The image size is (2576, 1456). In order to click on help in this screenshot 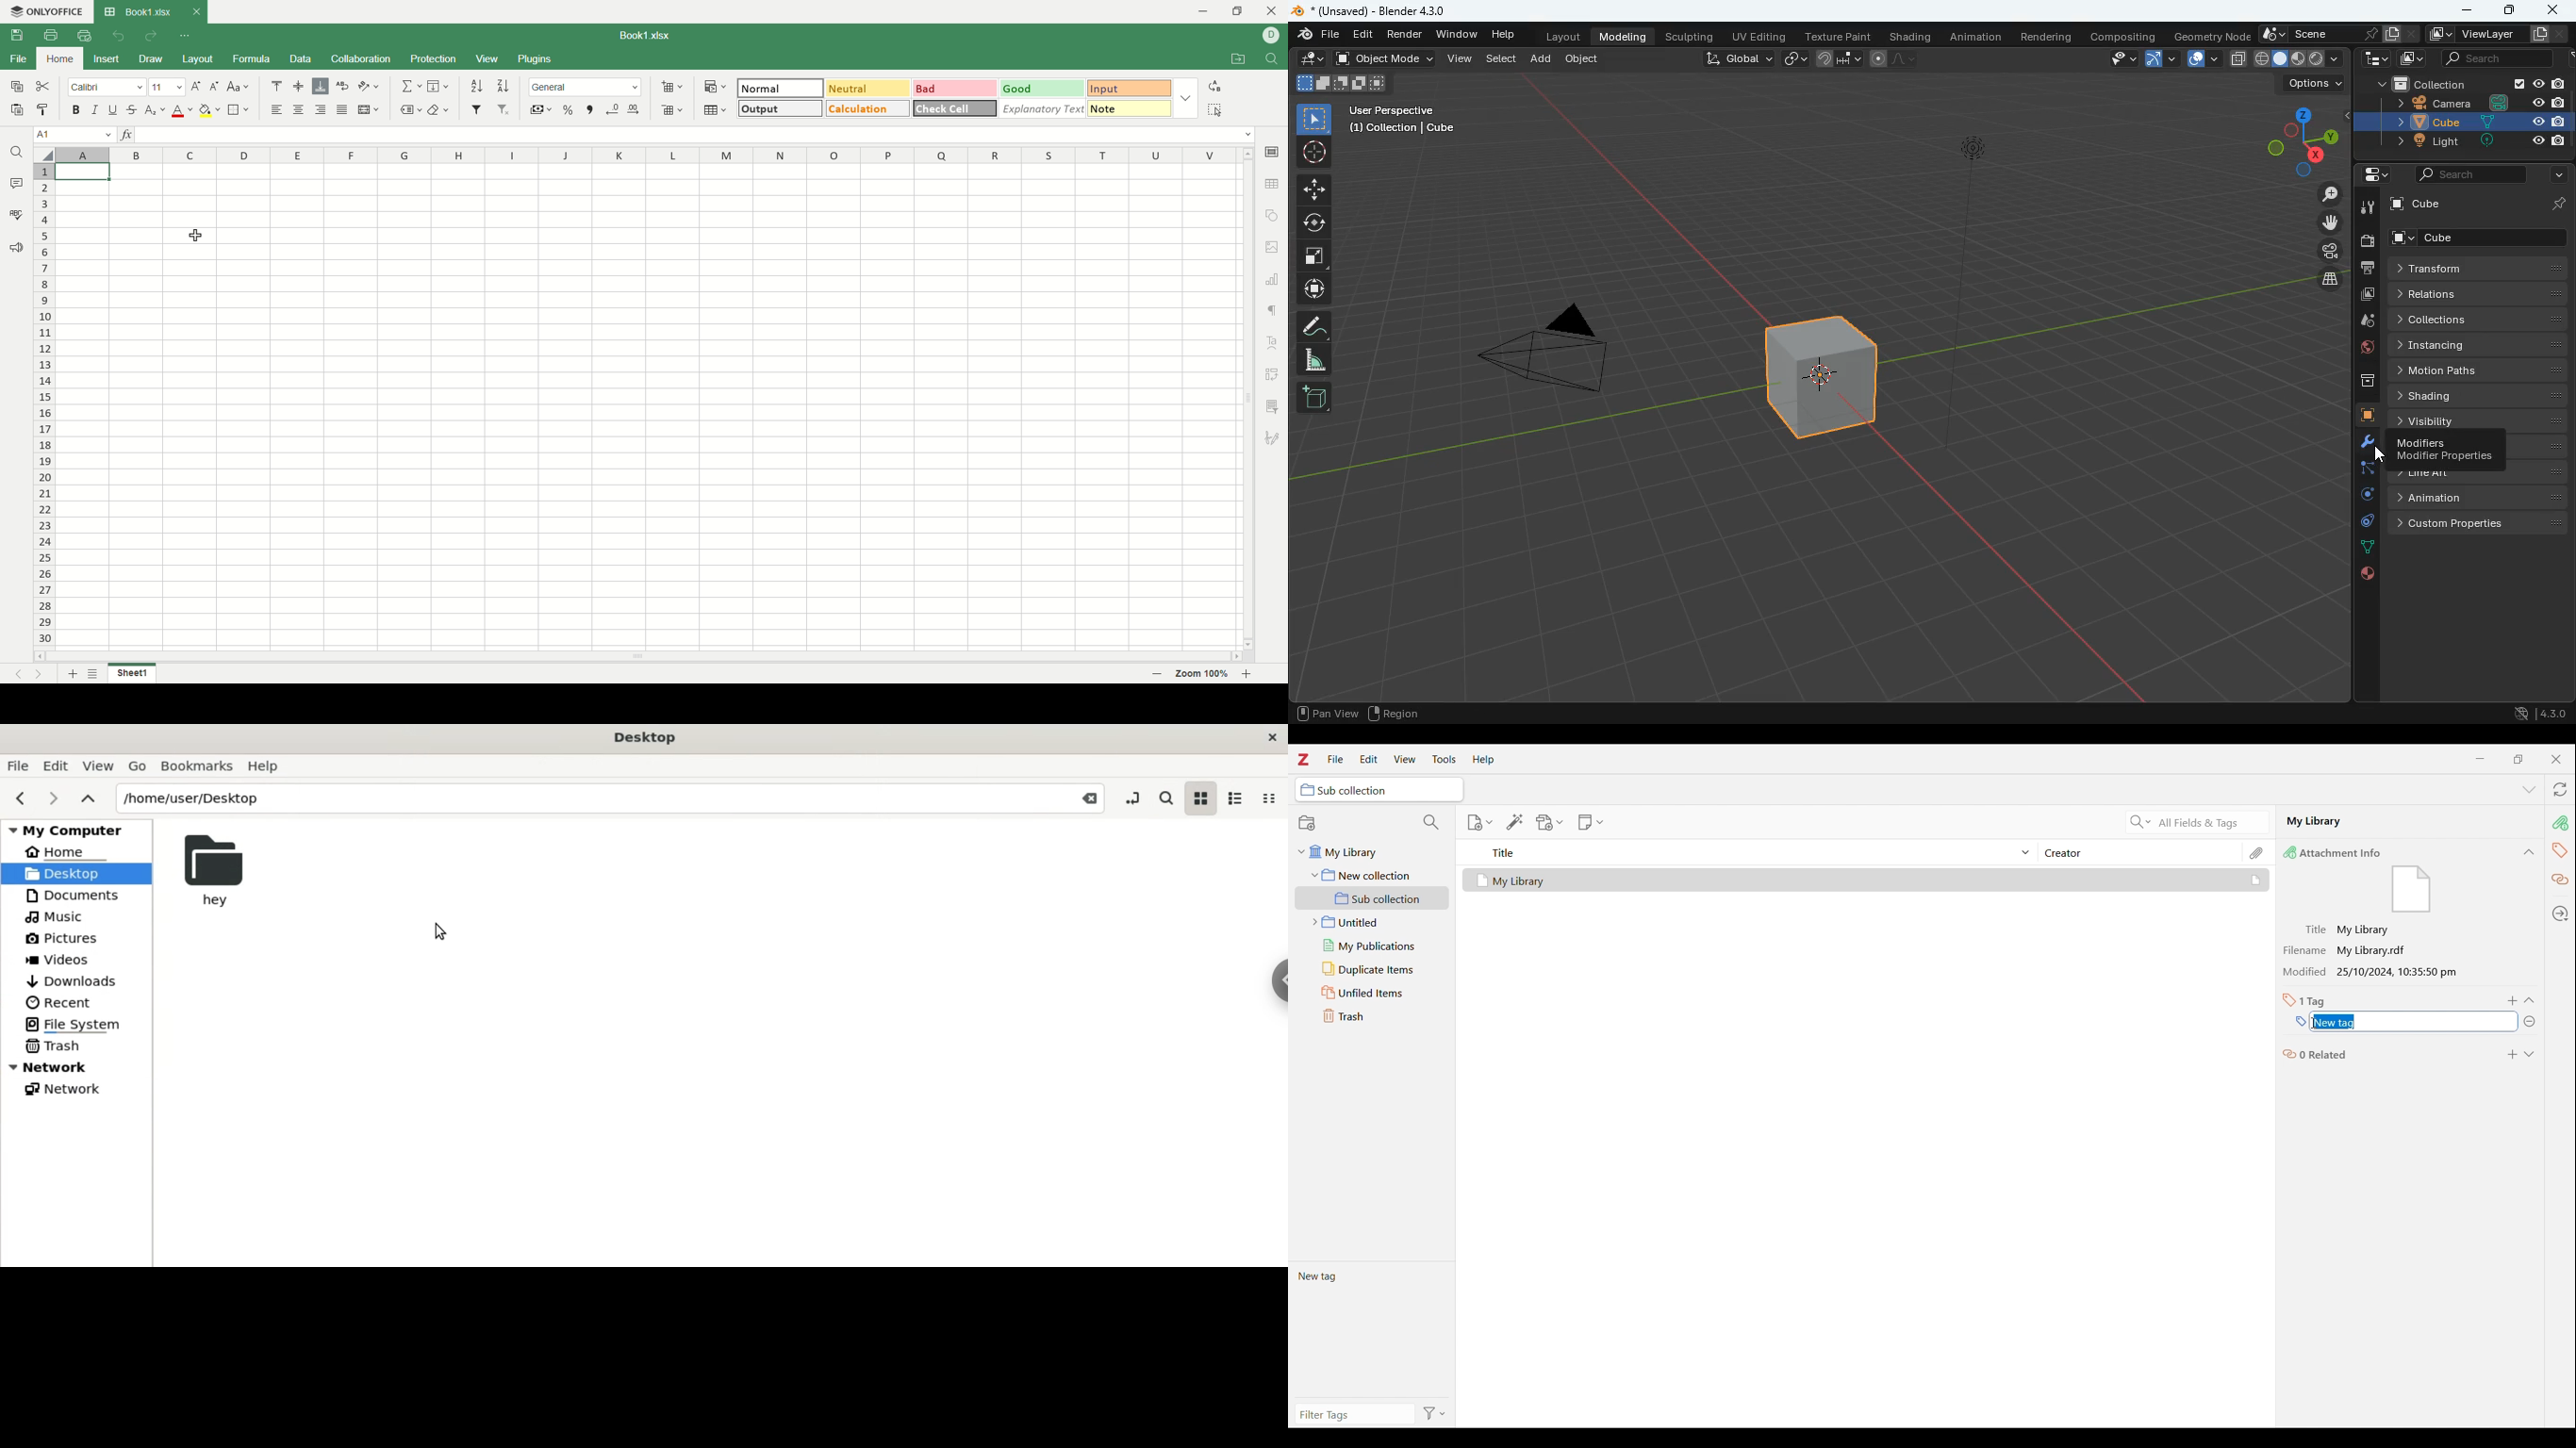, I will do `click(1508, 34)`.